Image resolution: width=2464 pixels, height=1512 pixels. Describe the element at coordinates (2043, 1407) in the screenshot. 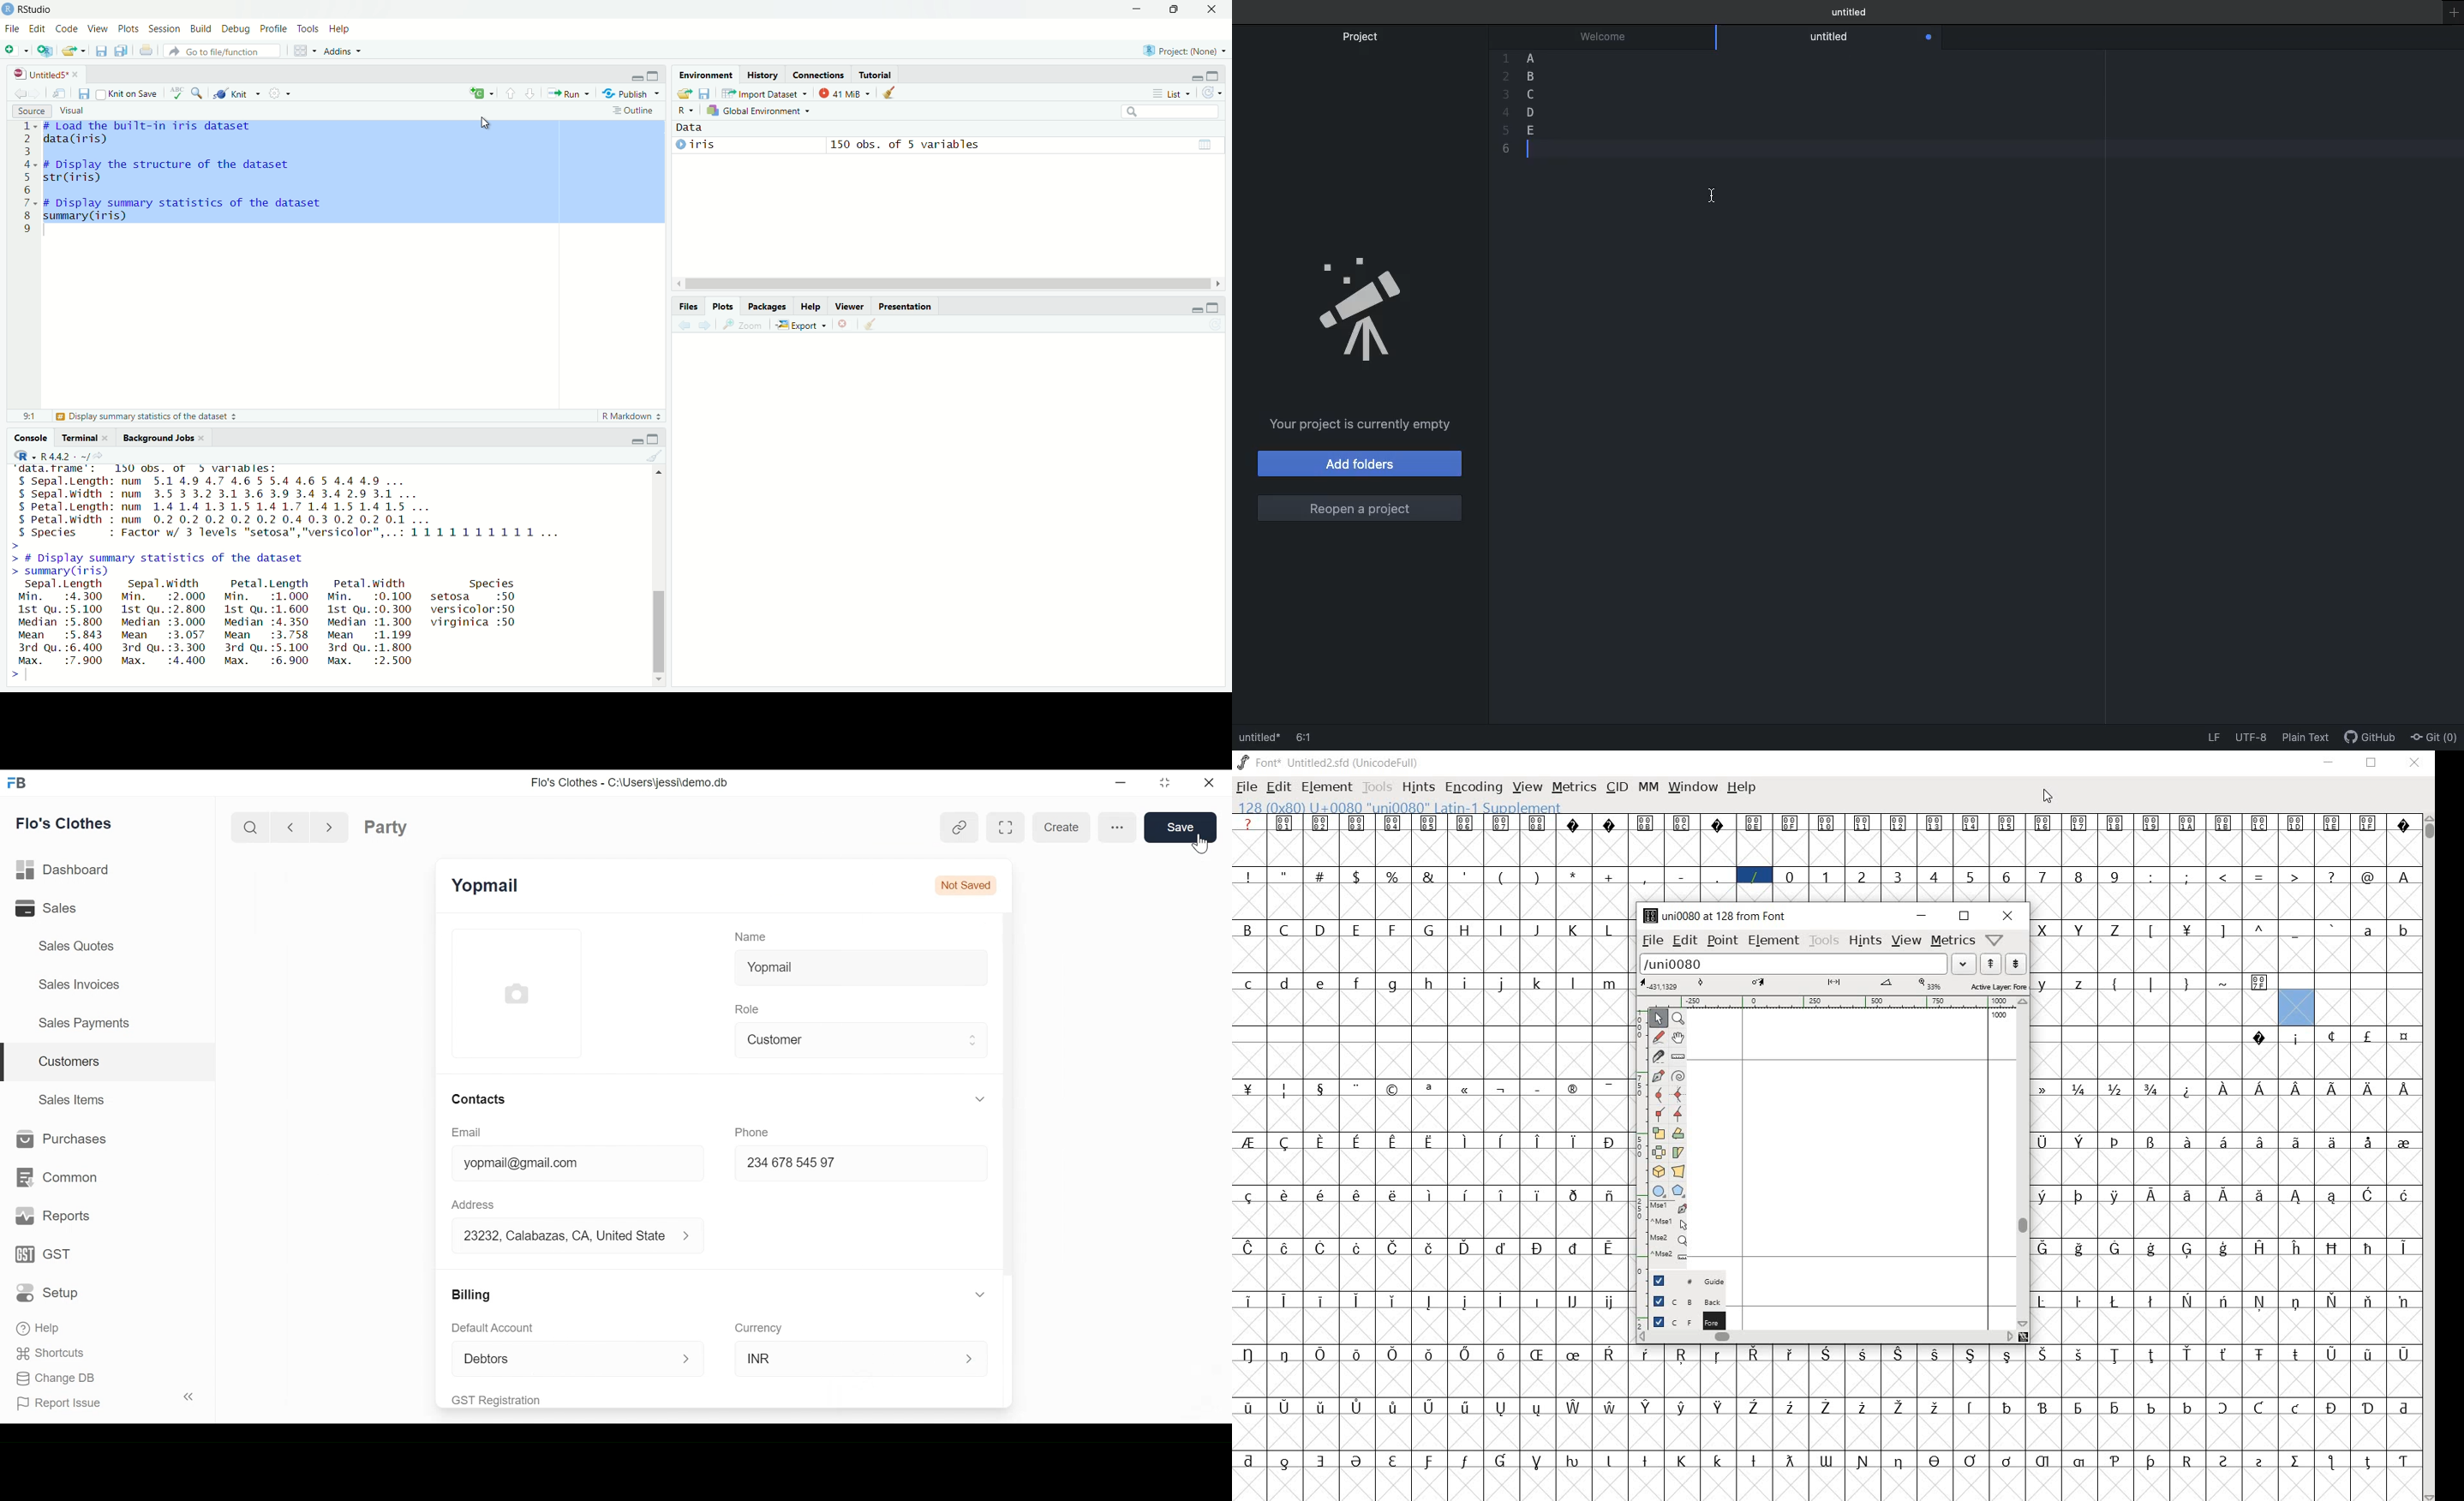

I see `glyph` at that location.